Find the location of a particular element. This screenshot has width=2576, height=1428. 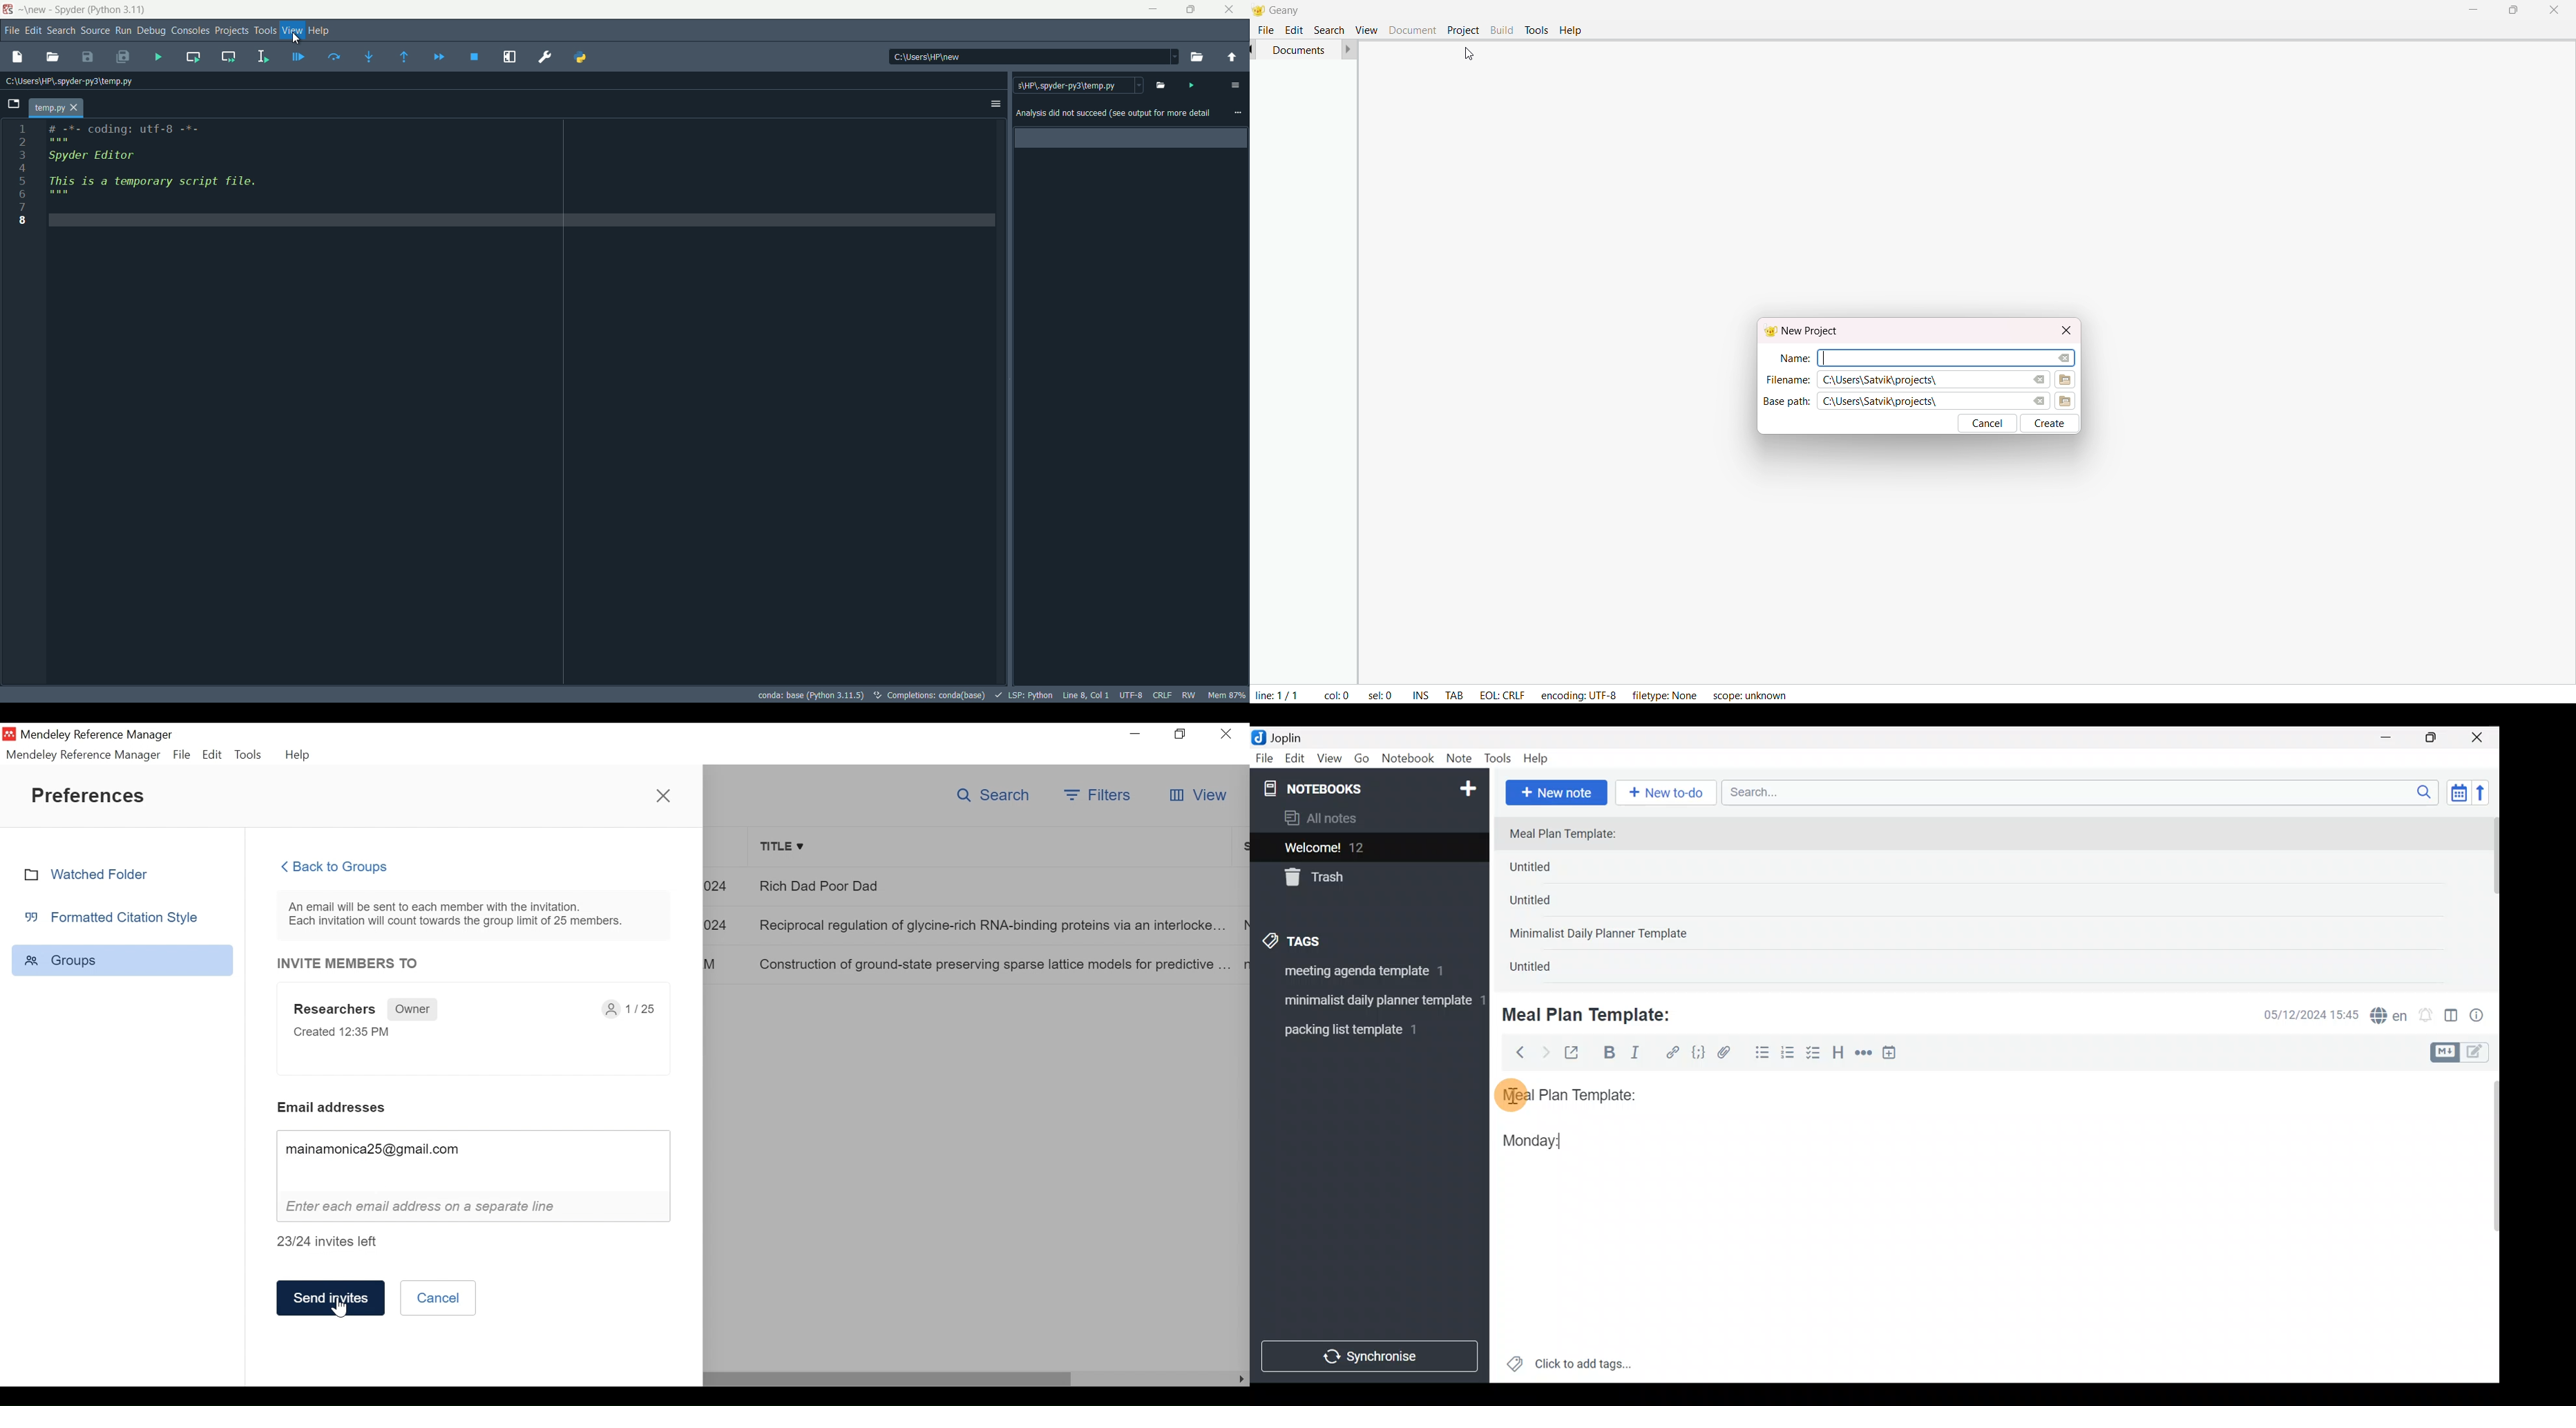

Note properties is located at coordinates (2483, 1017).